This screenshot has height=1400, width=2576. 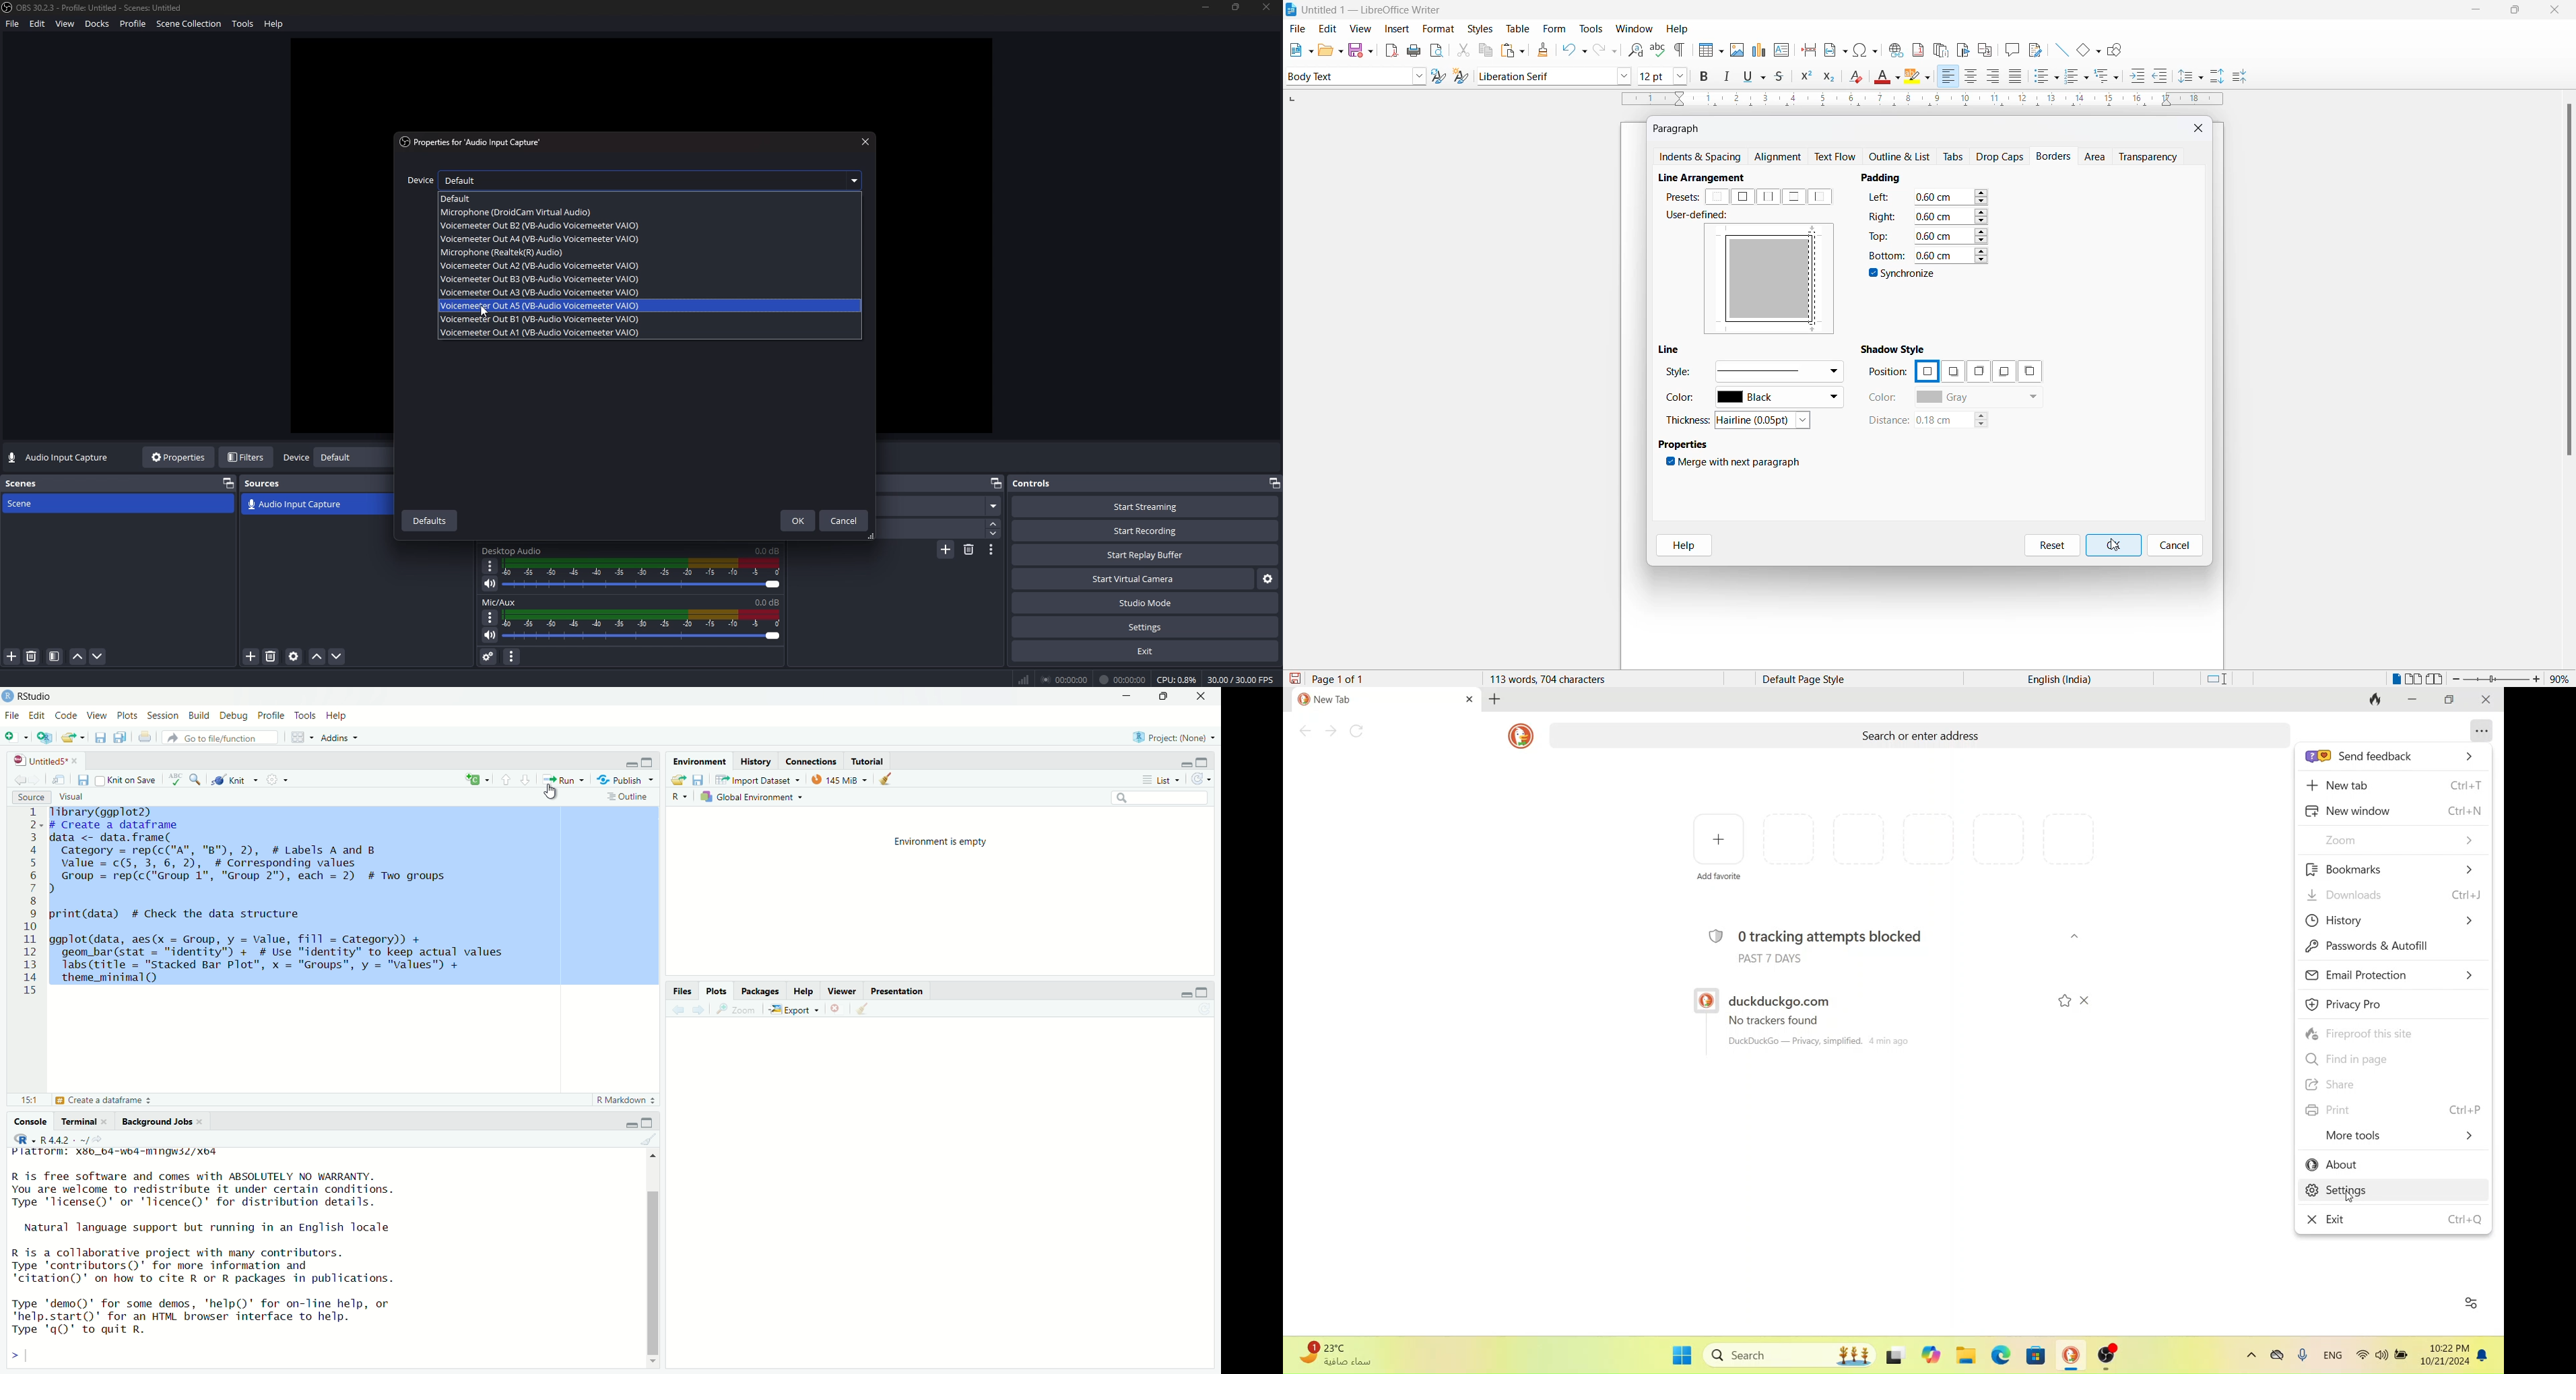 I want to click on Knit on Save, so click(x=128, y=779).